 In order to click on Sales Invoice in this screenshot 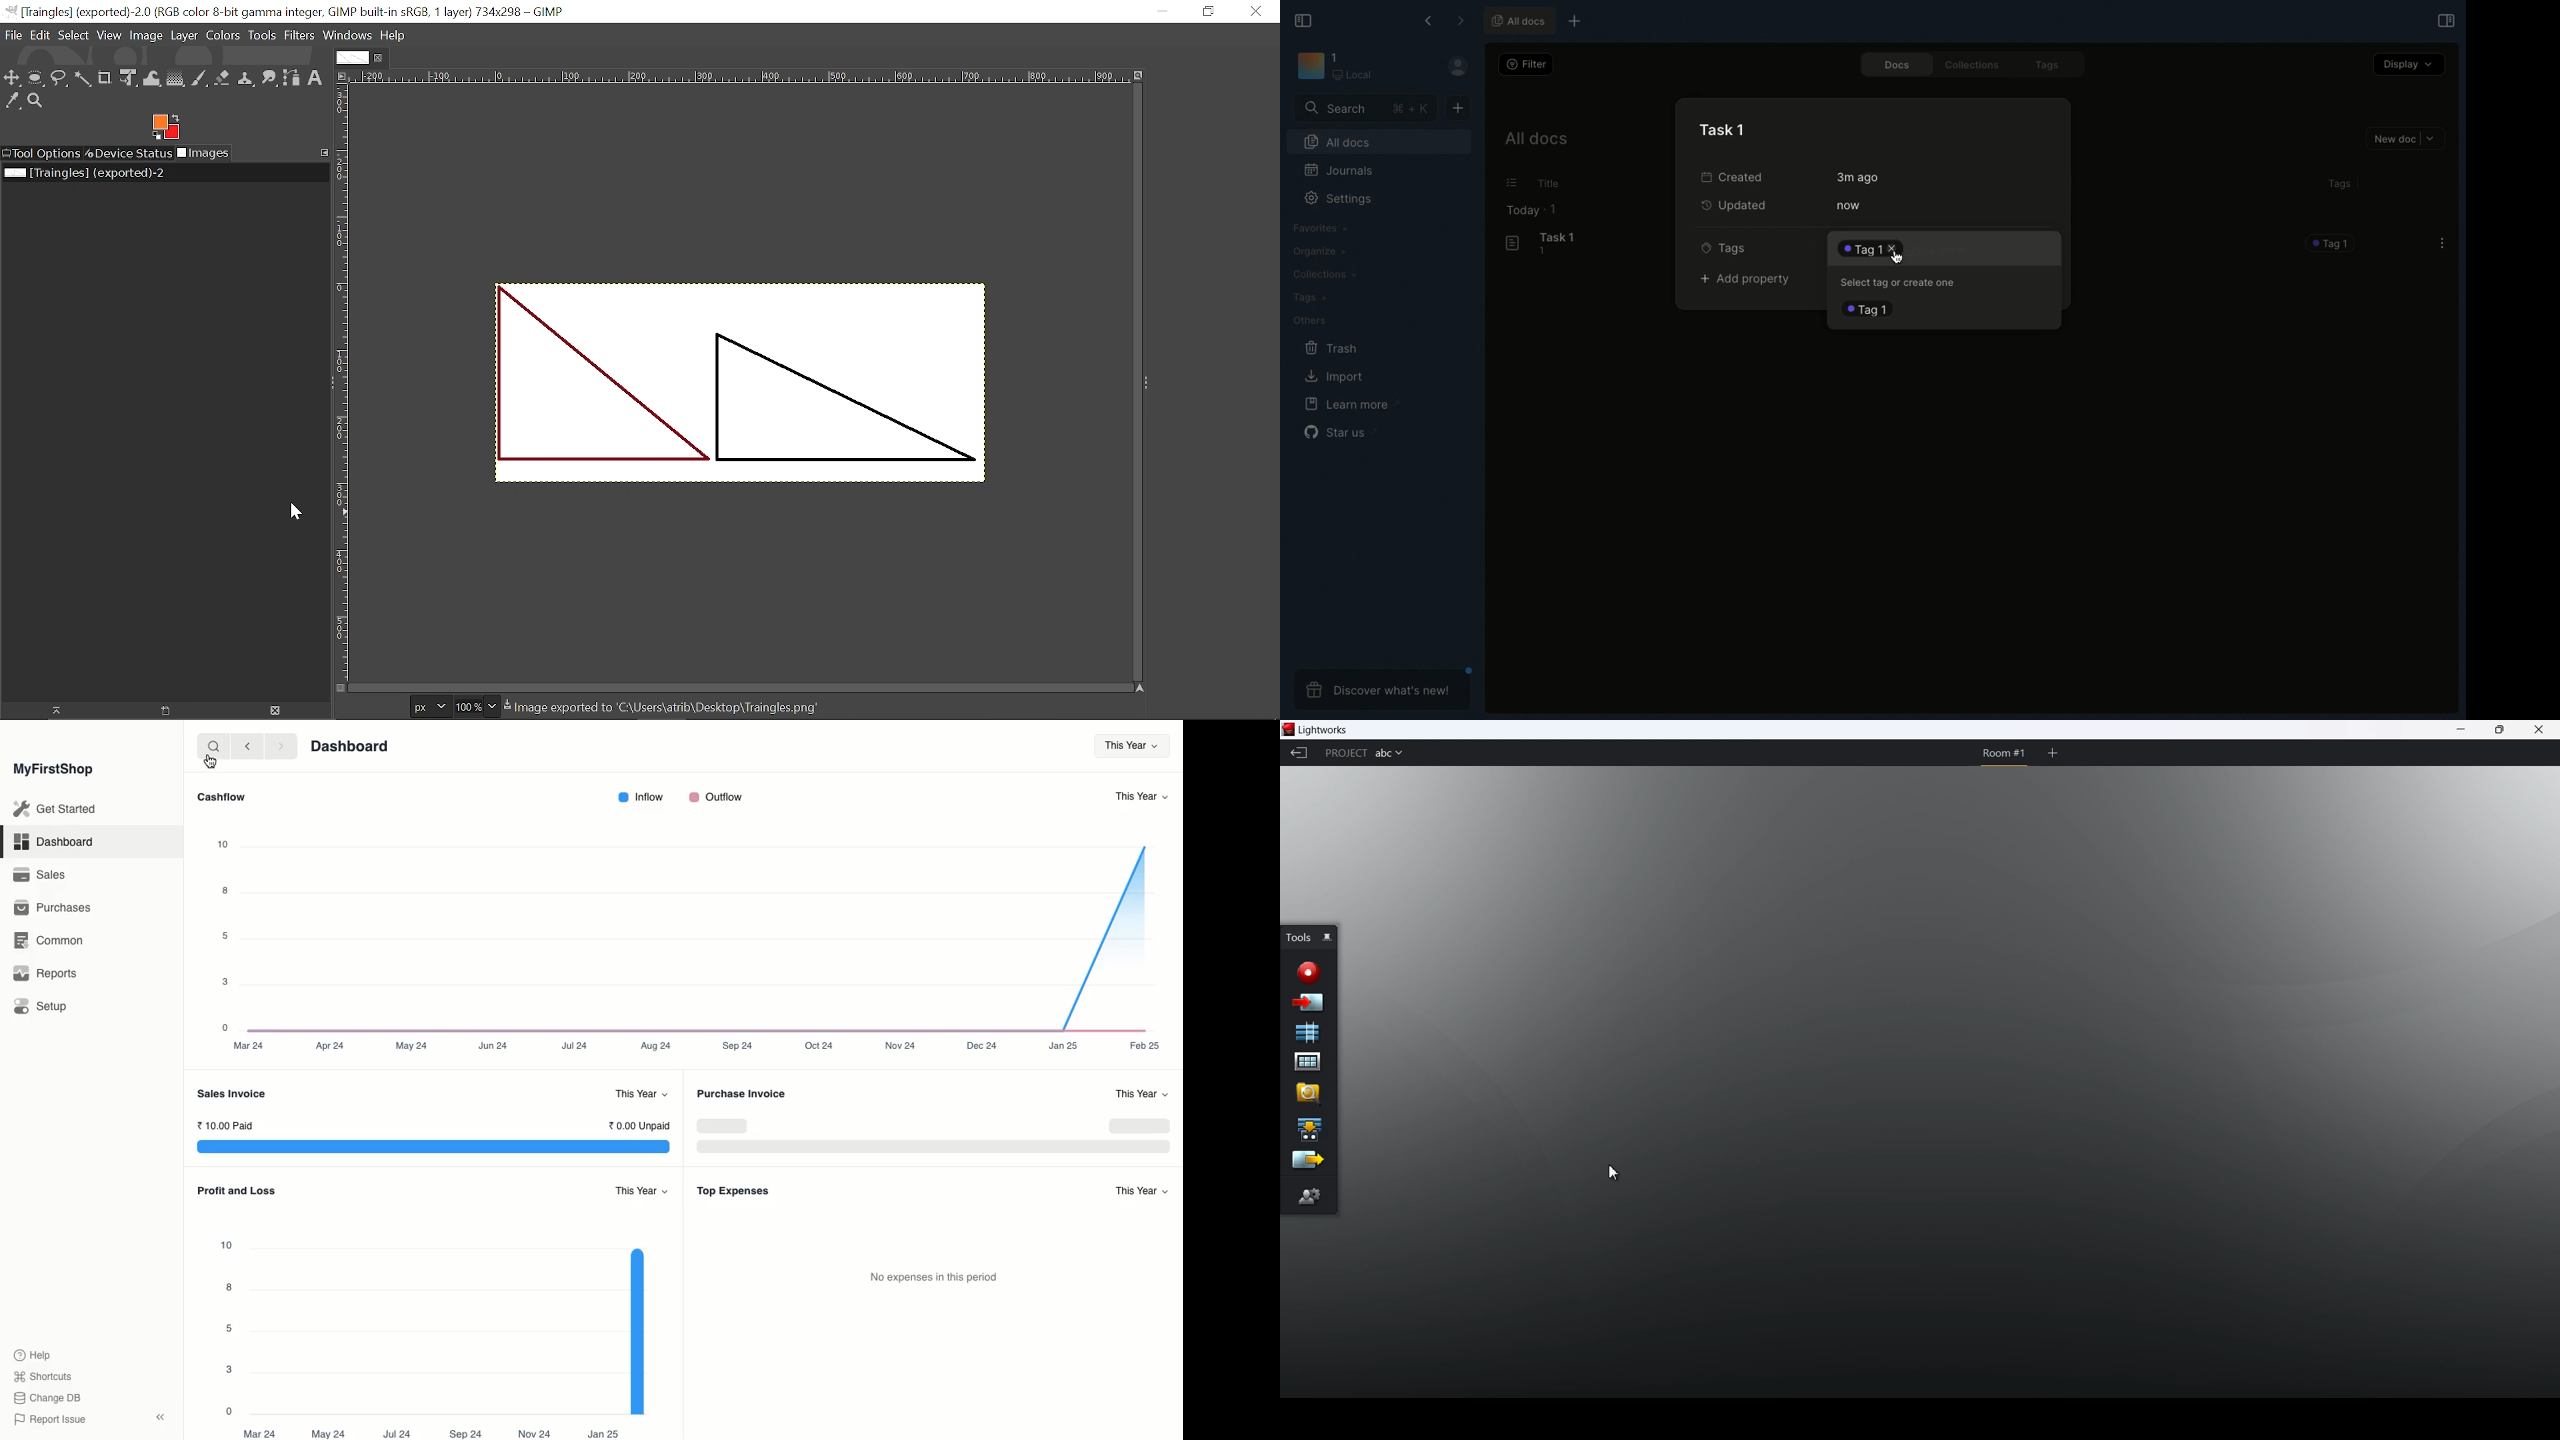, I will do `click(232, 1094)`.